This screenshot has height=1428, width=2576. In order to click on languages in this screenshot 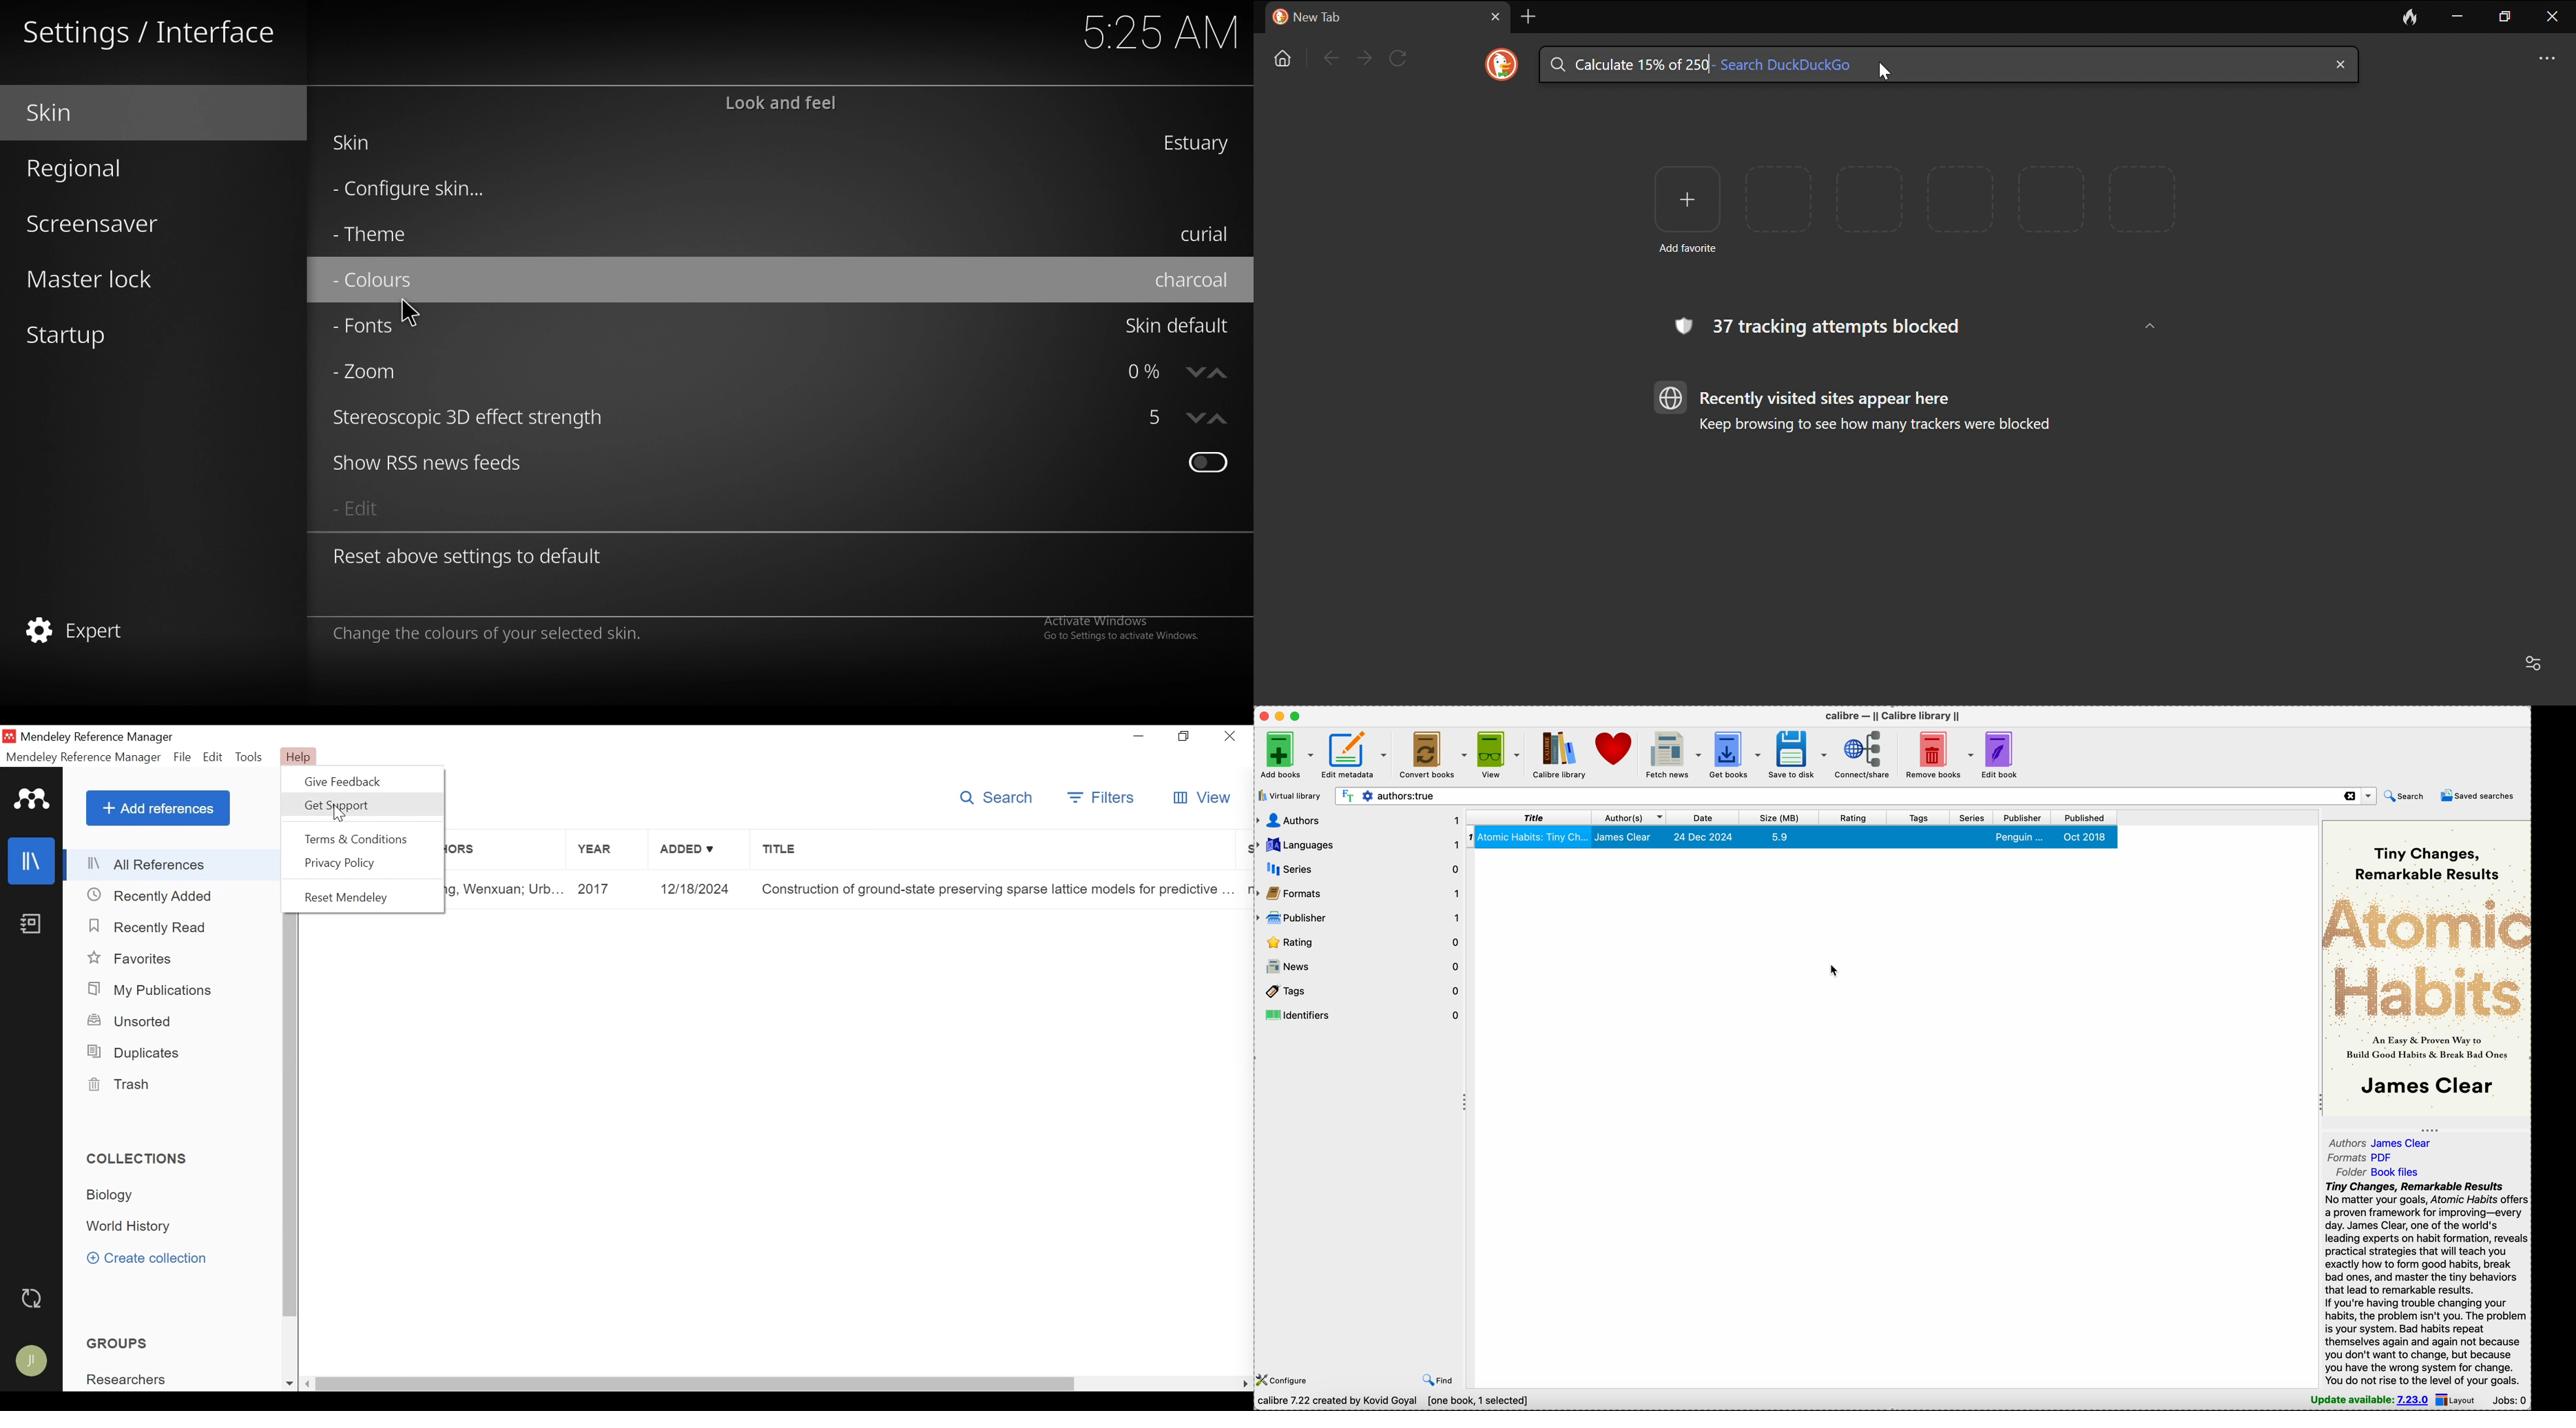, I will do `click(1359, 845)`.